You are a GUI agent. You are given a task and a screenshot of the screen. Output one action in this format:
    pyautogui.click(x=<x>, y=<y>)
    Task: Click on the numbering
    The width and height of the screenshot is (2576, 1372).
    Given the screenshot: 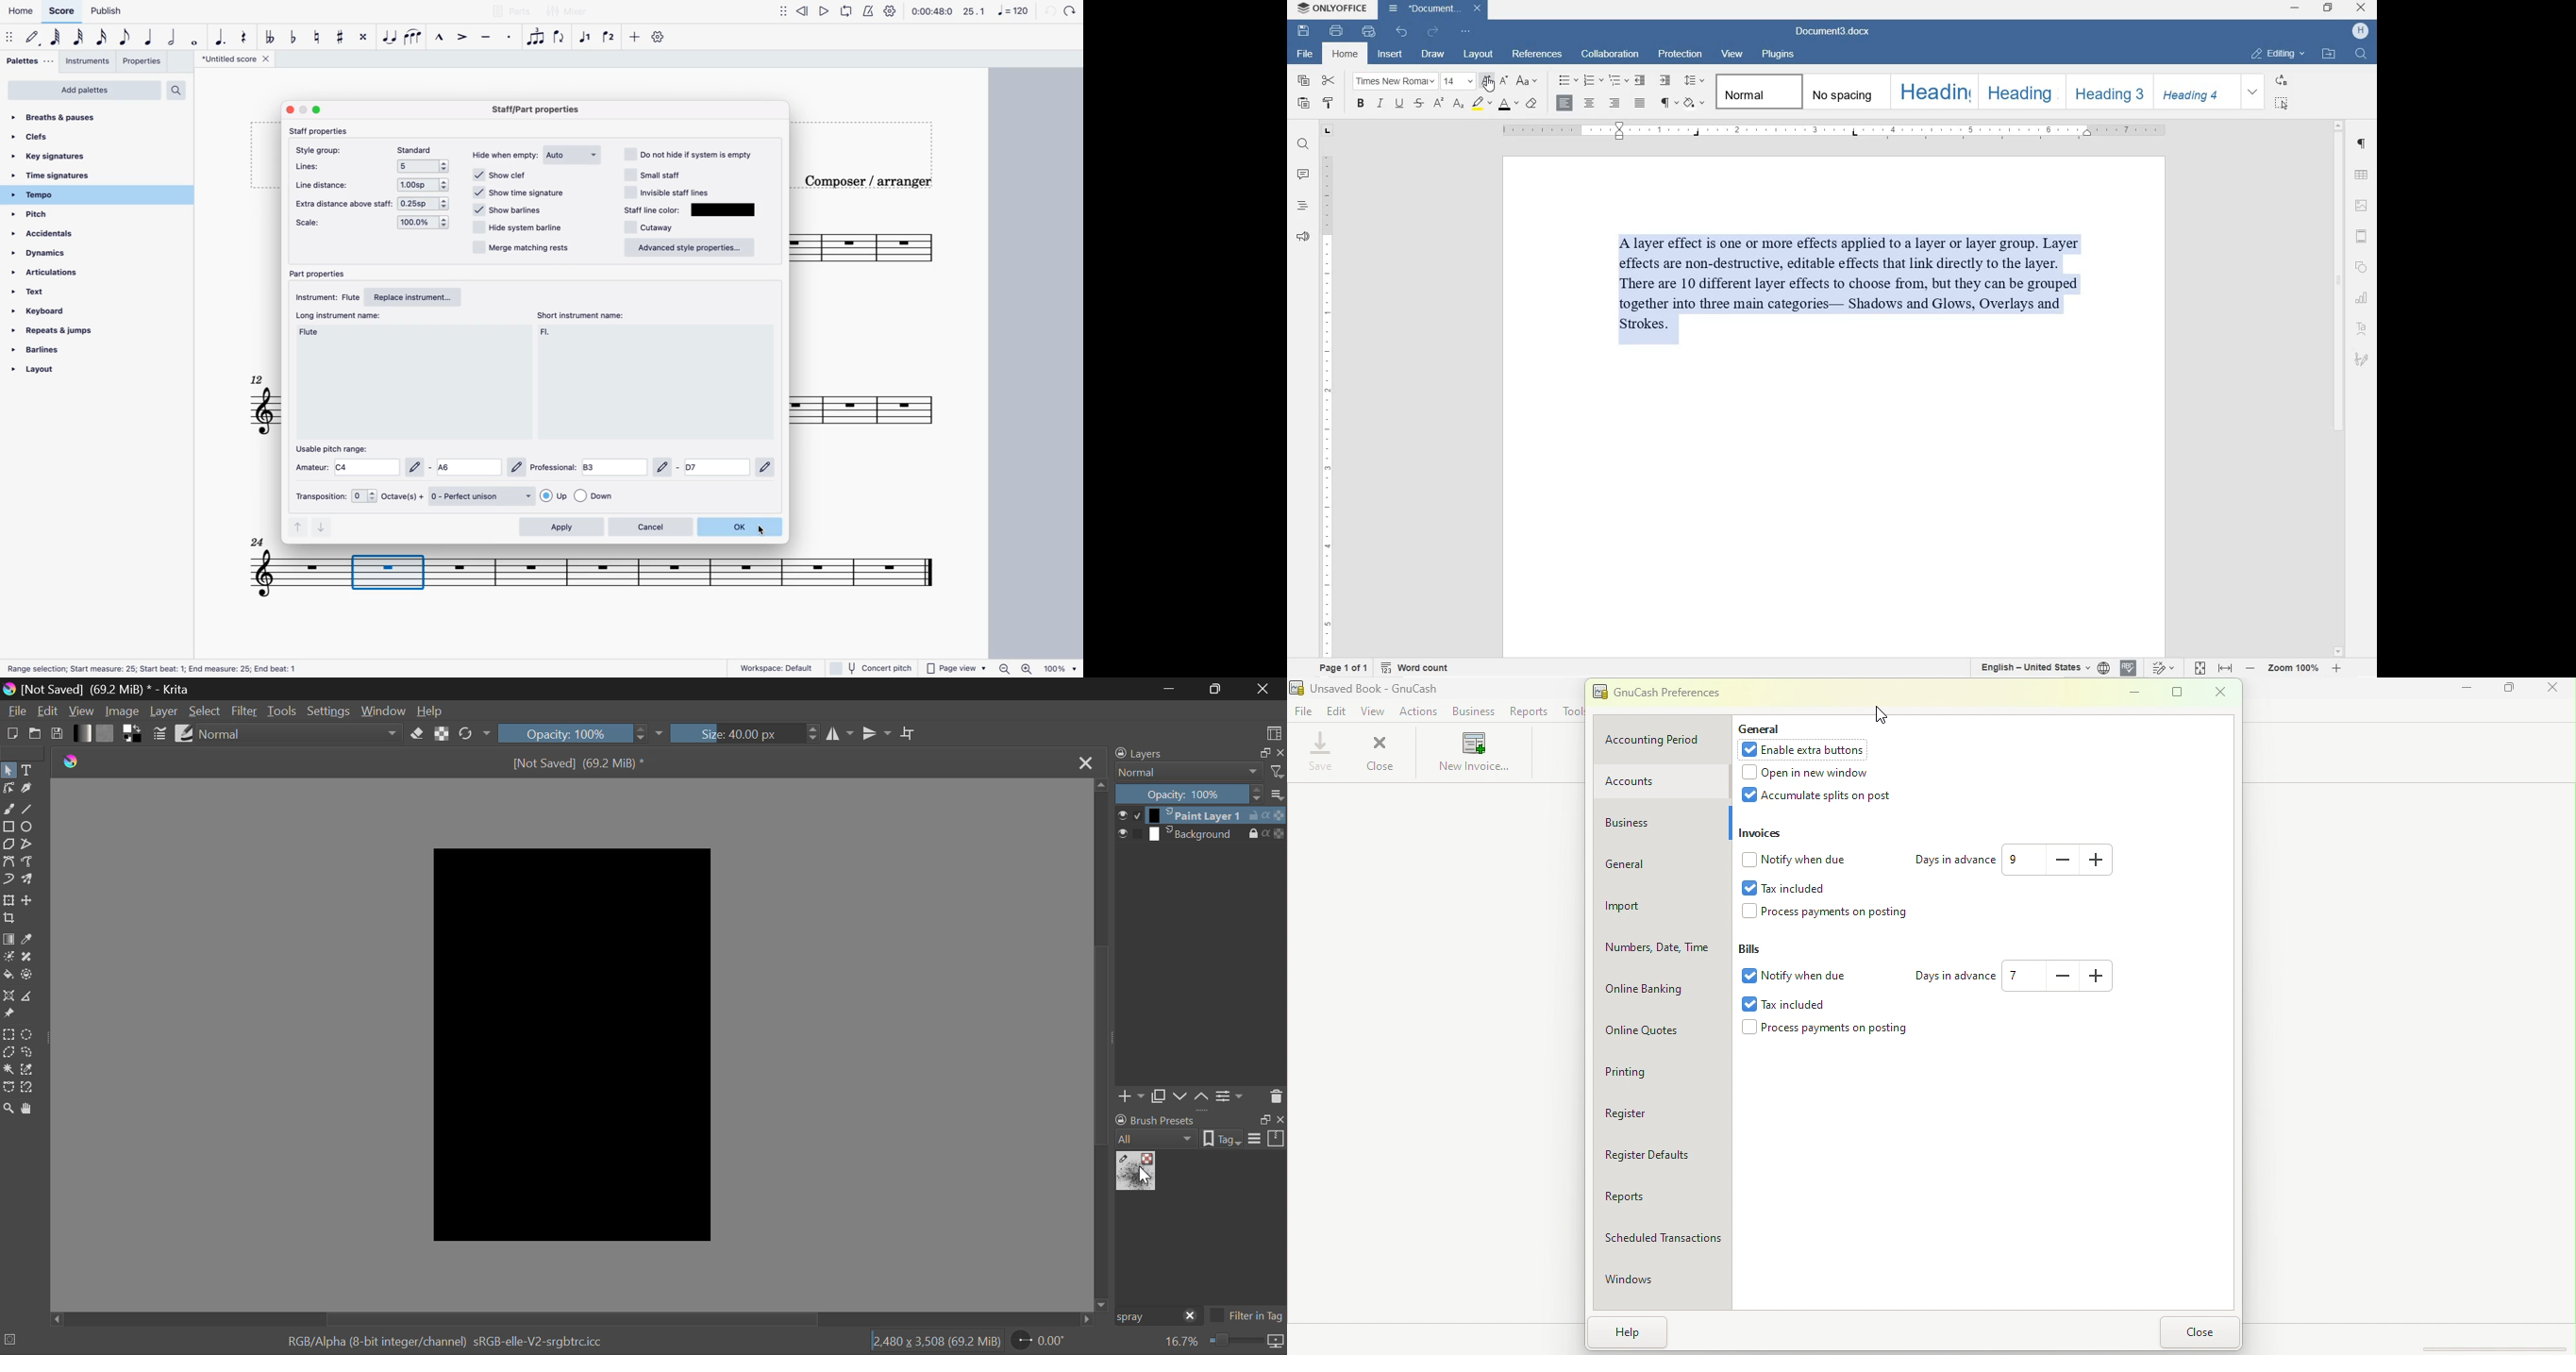 What is the action you would take?
    pyautogui.click(x=1593, y=81)
    